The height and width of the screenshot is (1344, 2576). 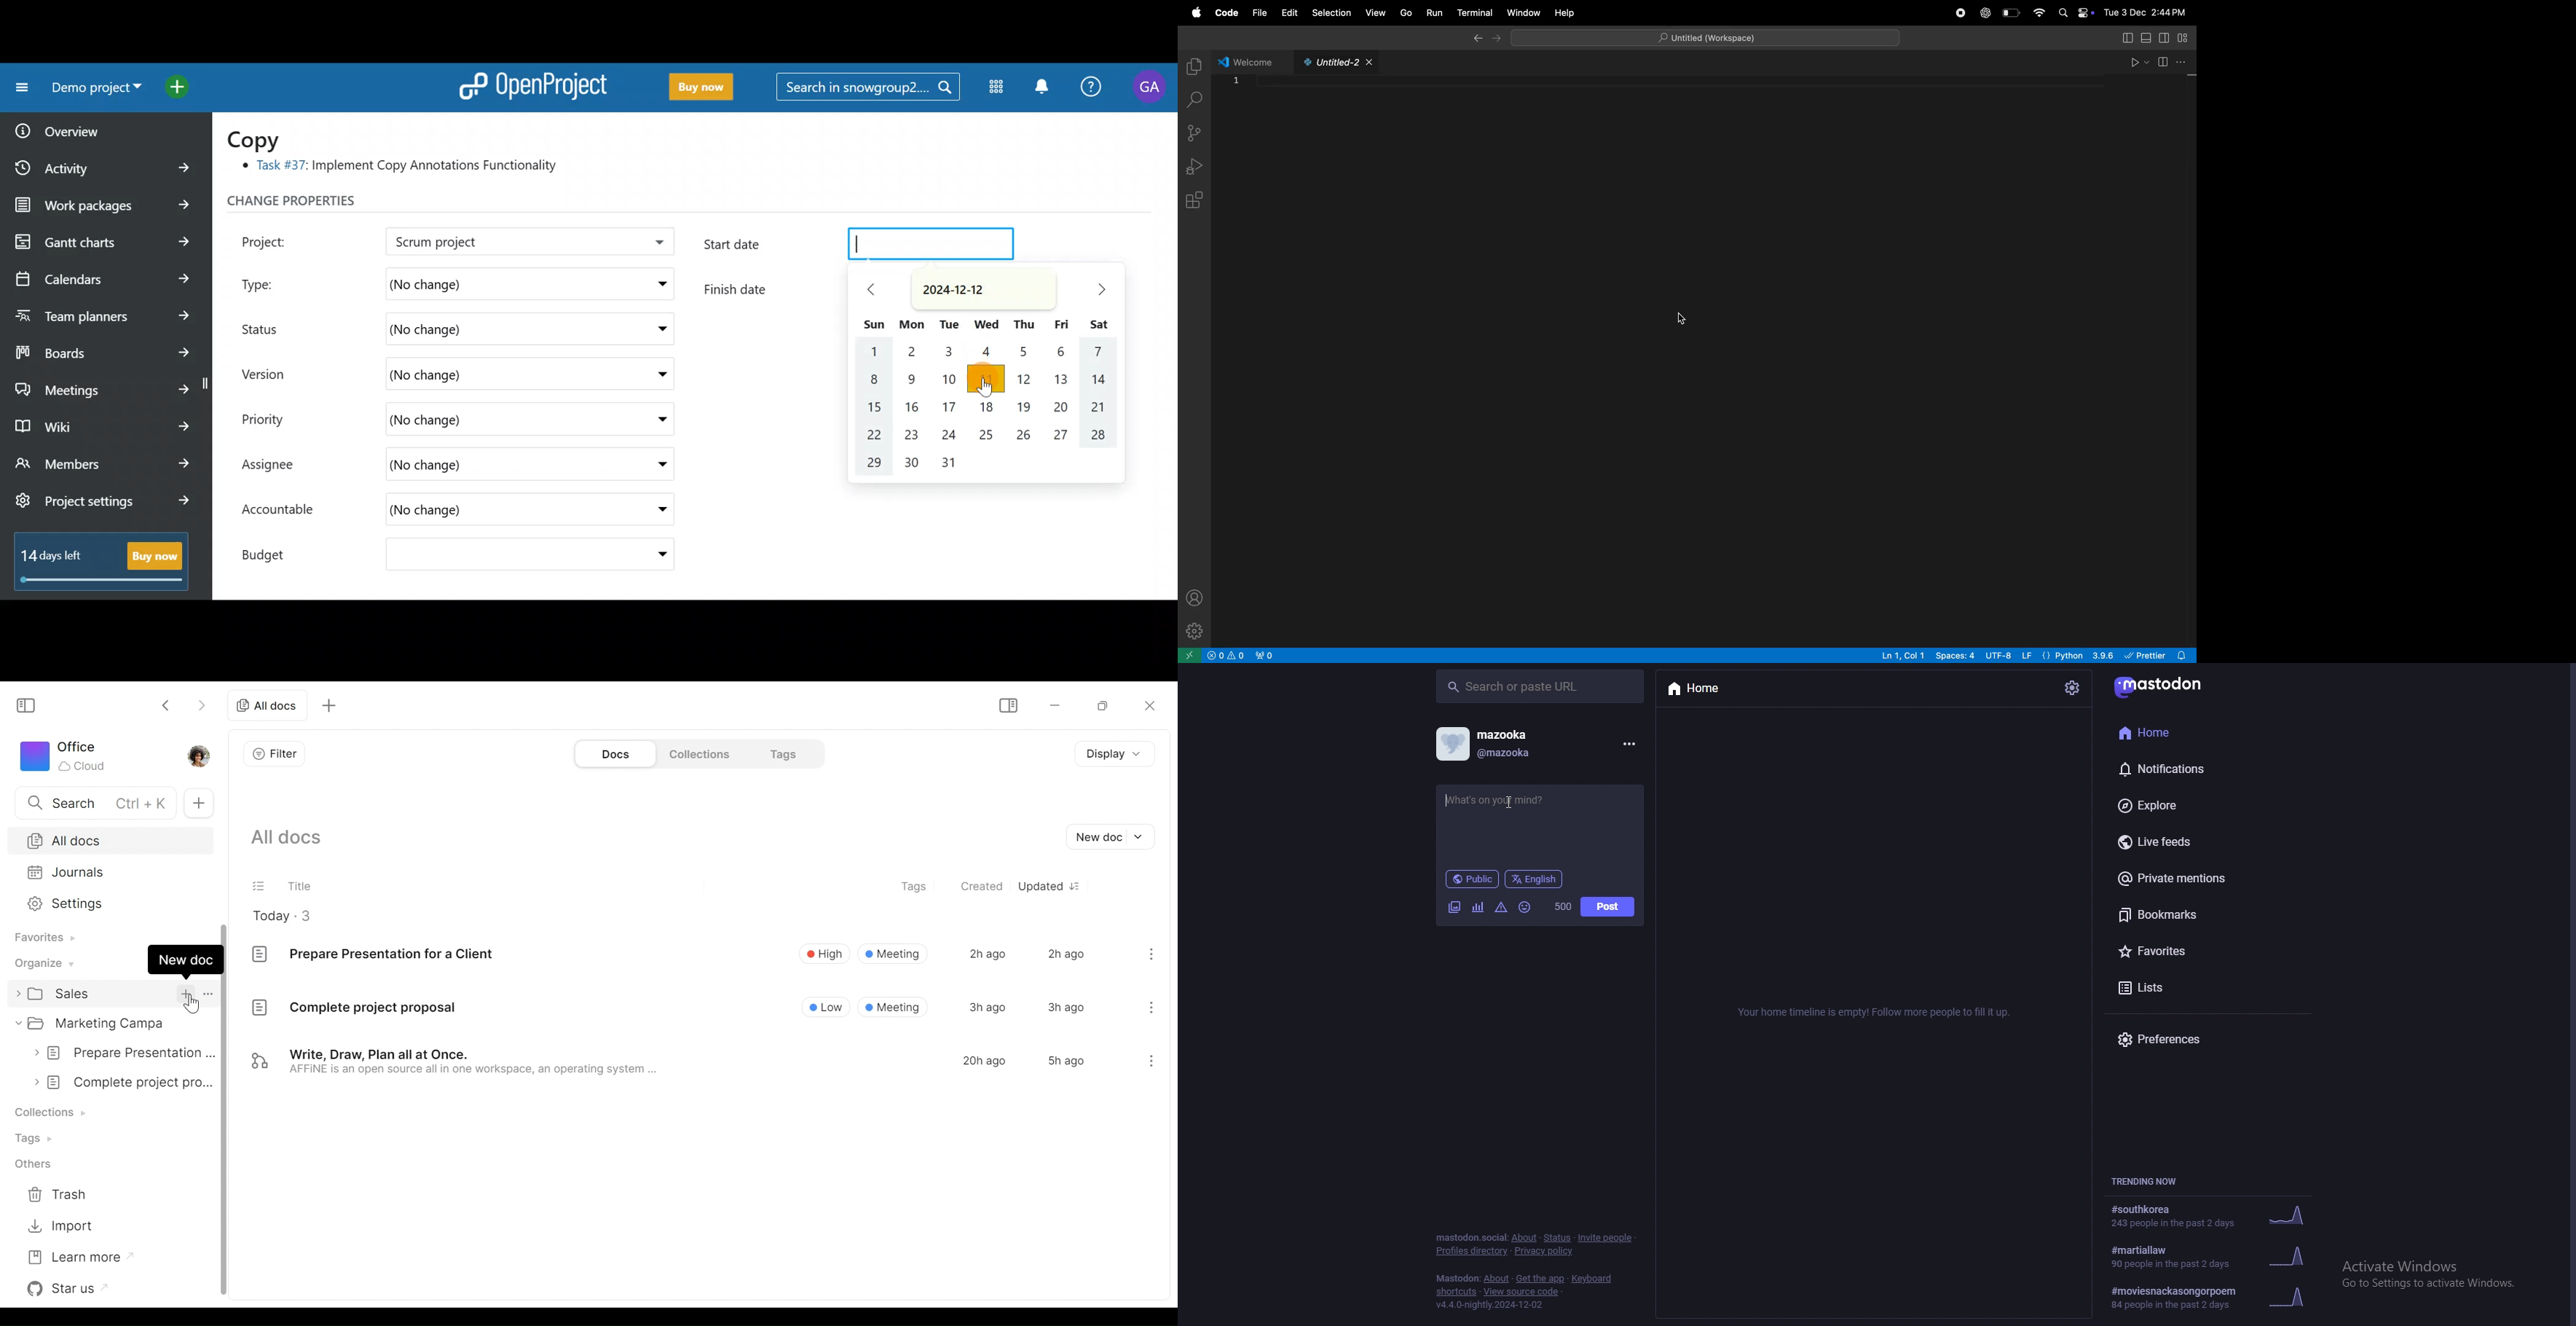 I want to click on about, so click(x=1524, y=1239).